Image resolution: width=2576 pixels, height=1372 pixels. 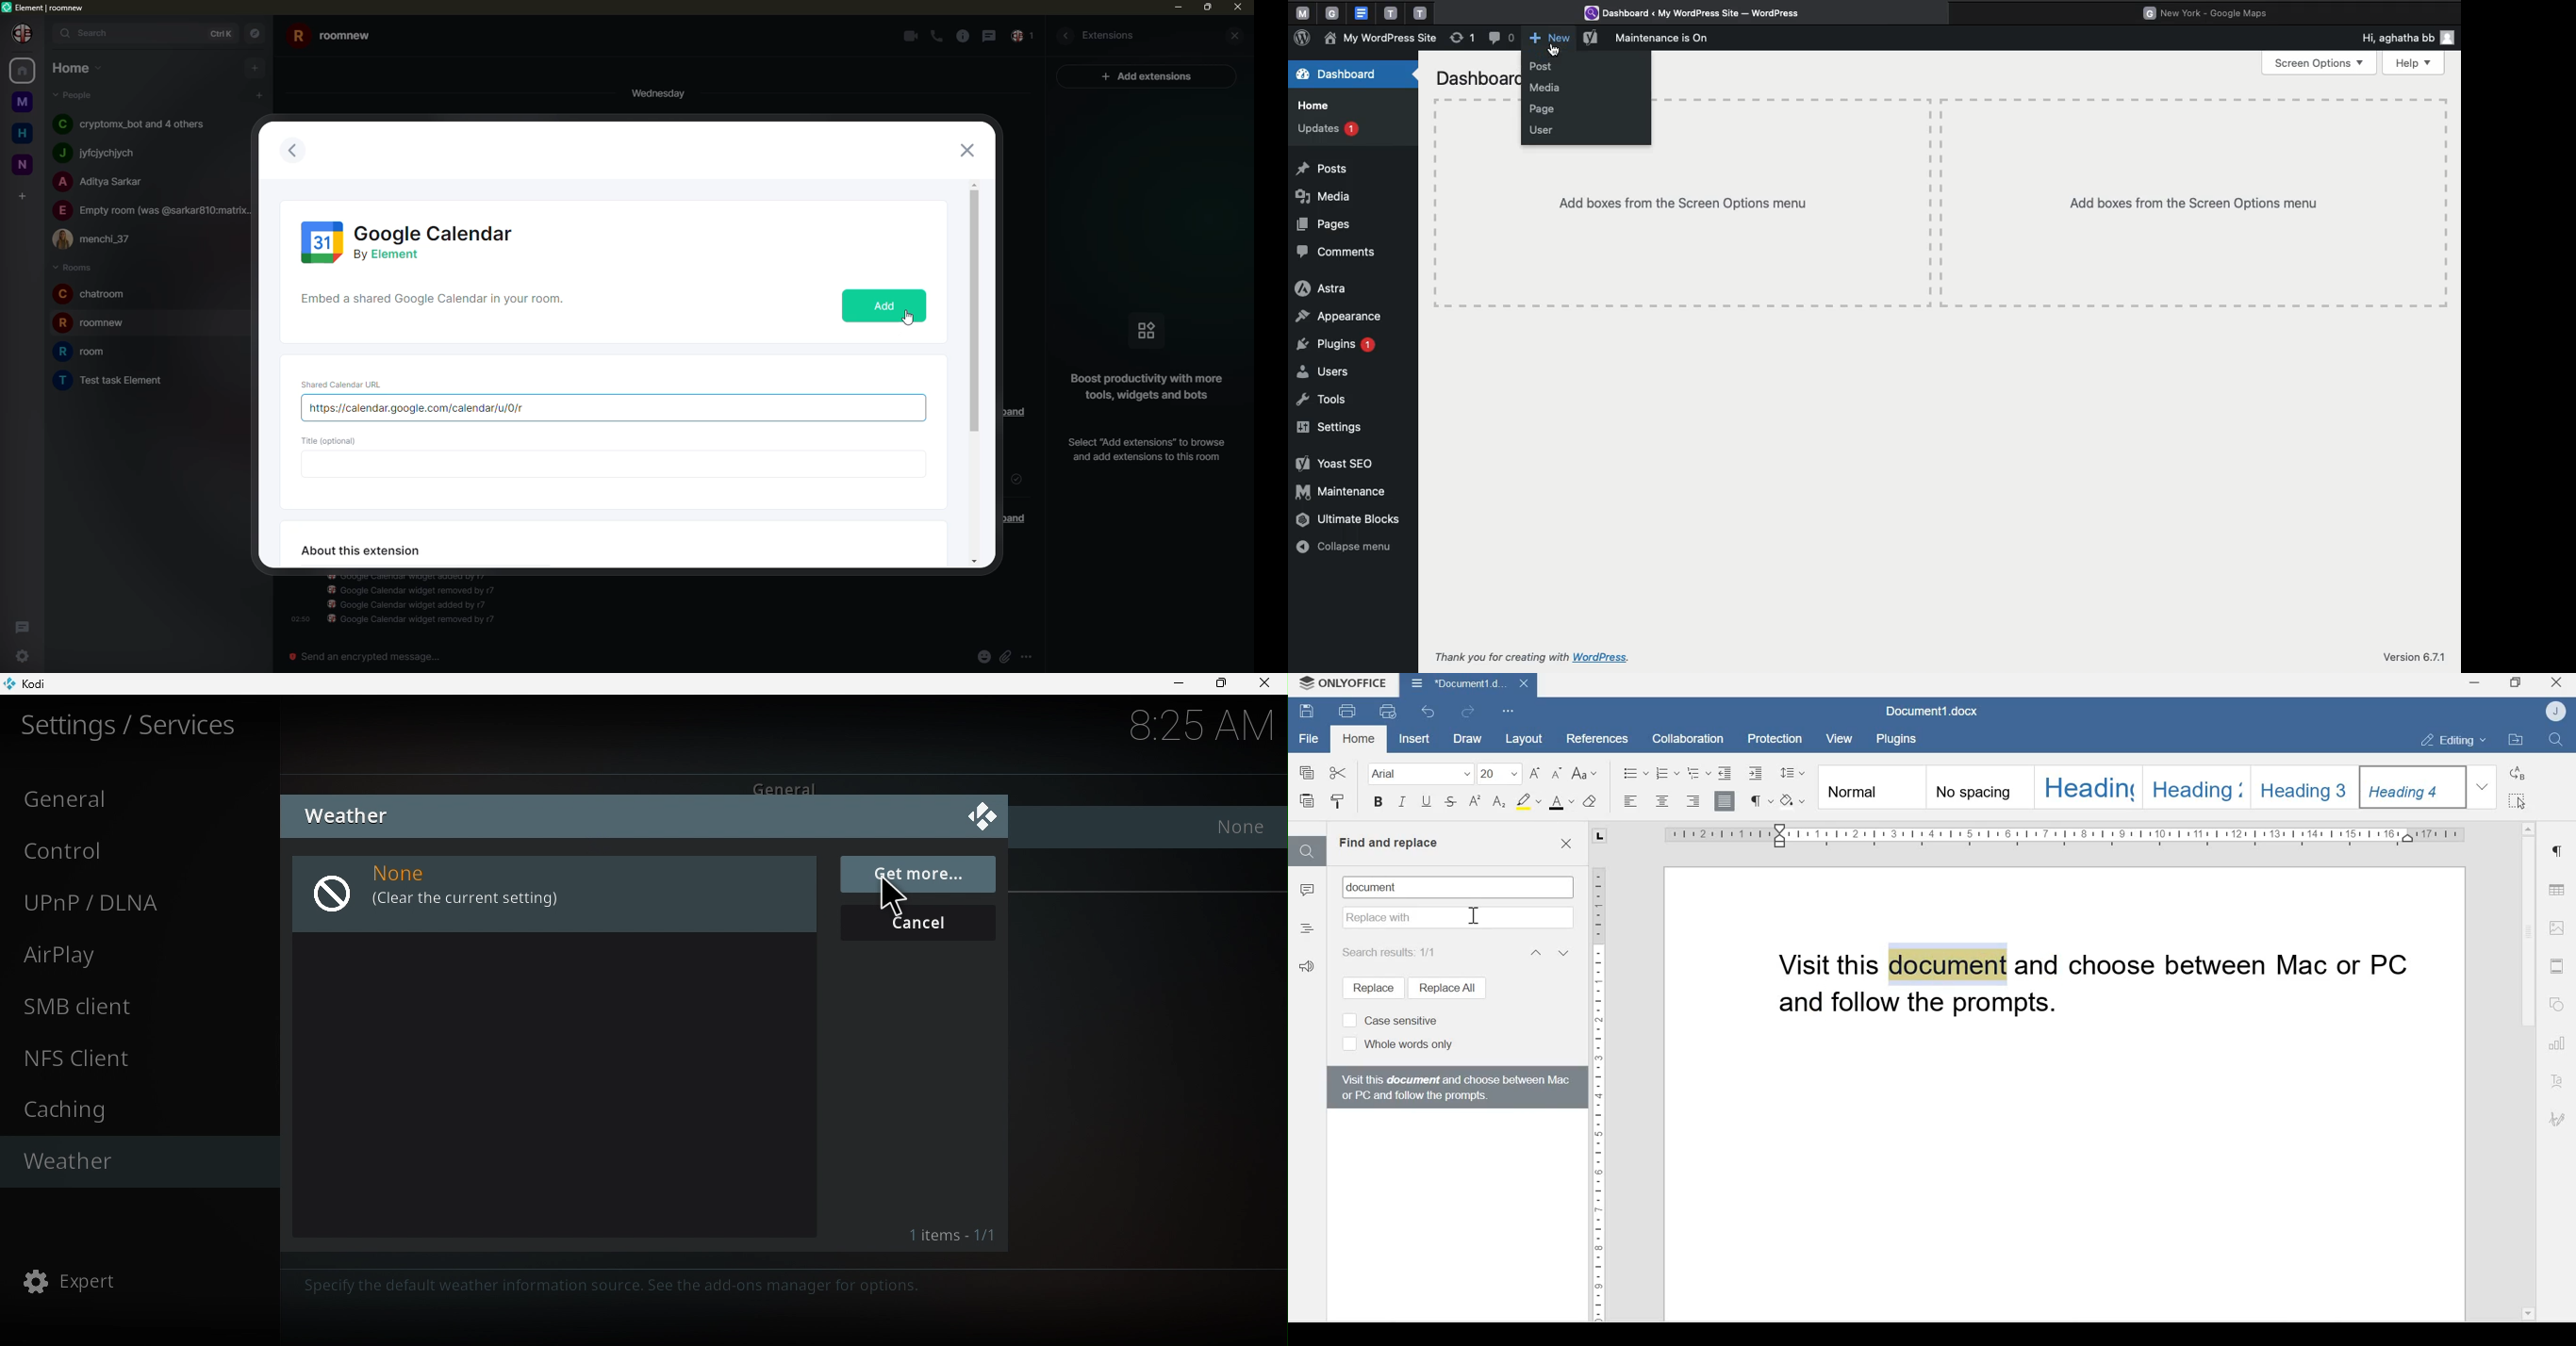 What do you see at coordinates (1026, 656) in the screenshot?
I see `more` at bounding box center [1026, 656].